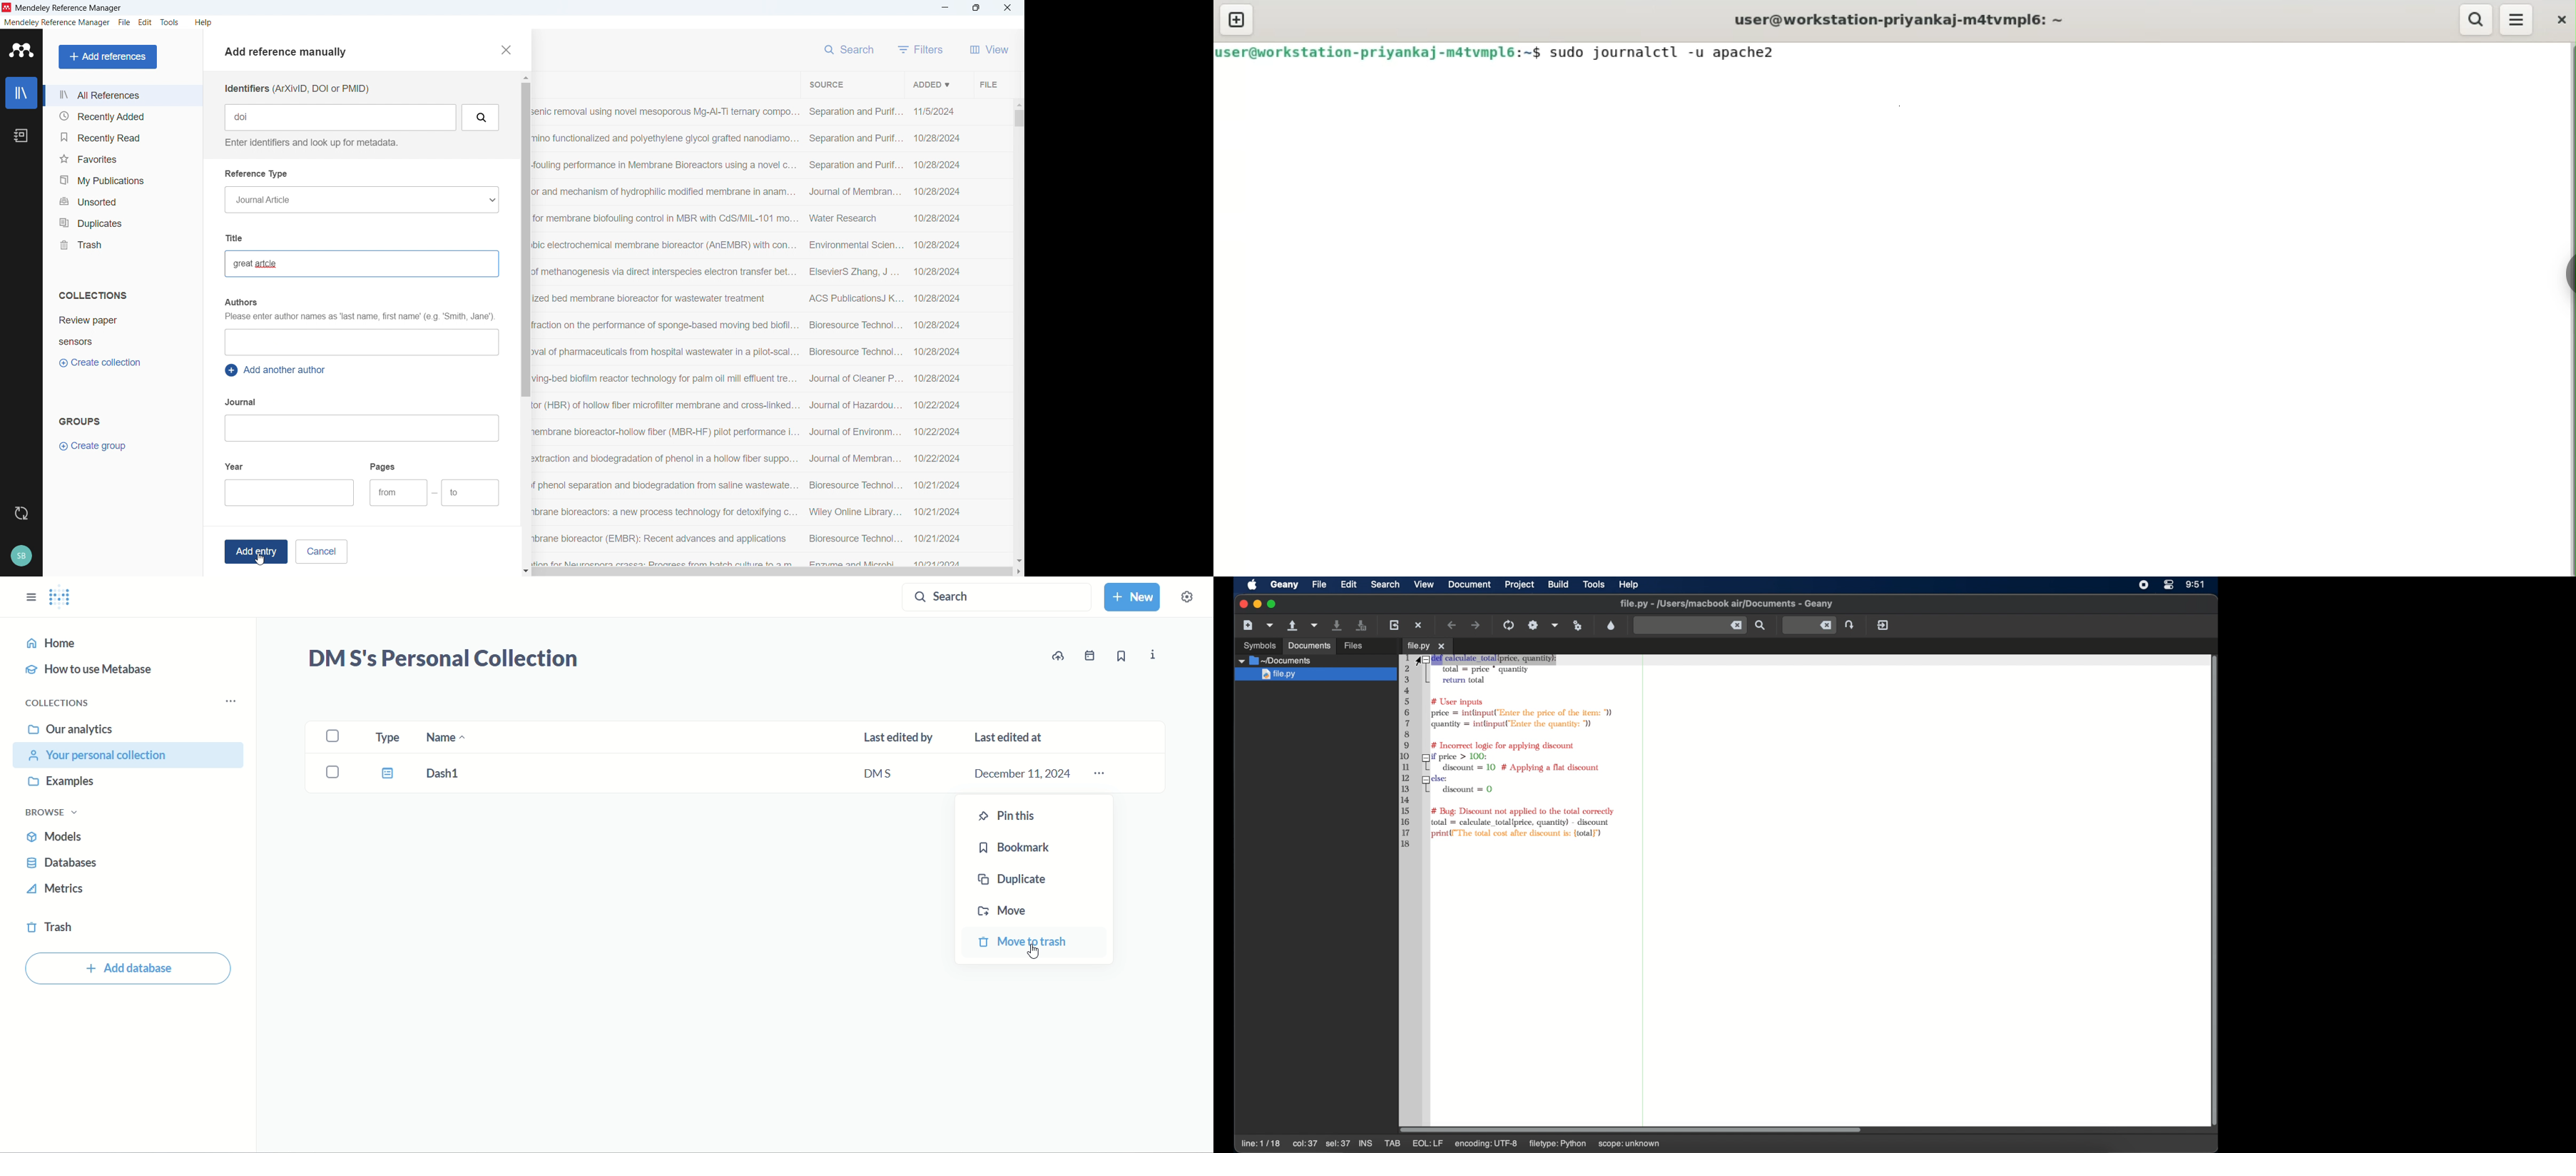 The height and width of the screenshot is (1176, 2576). Describe the element at coordinates (398, 493) in the screenshot. I see `Starting page ` at that location.